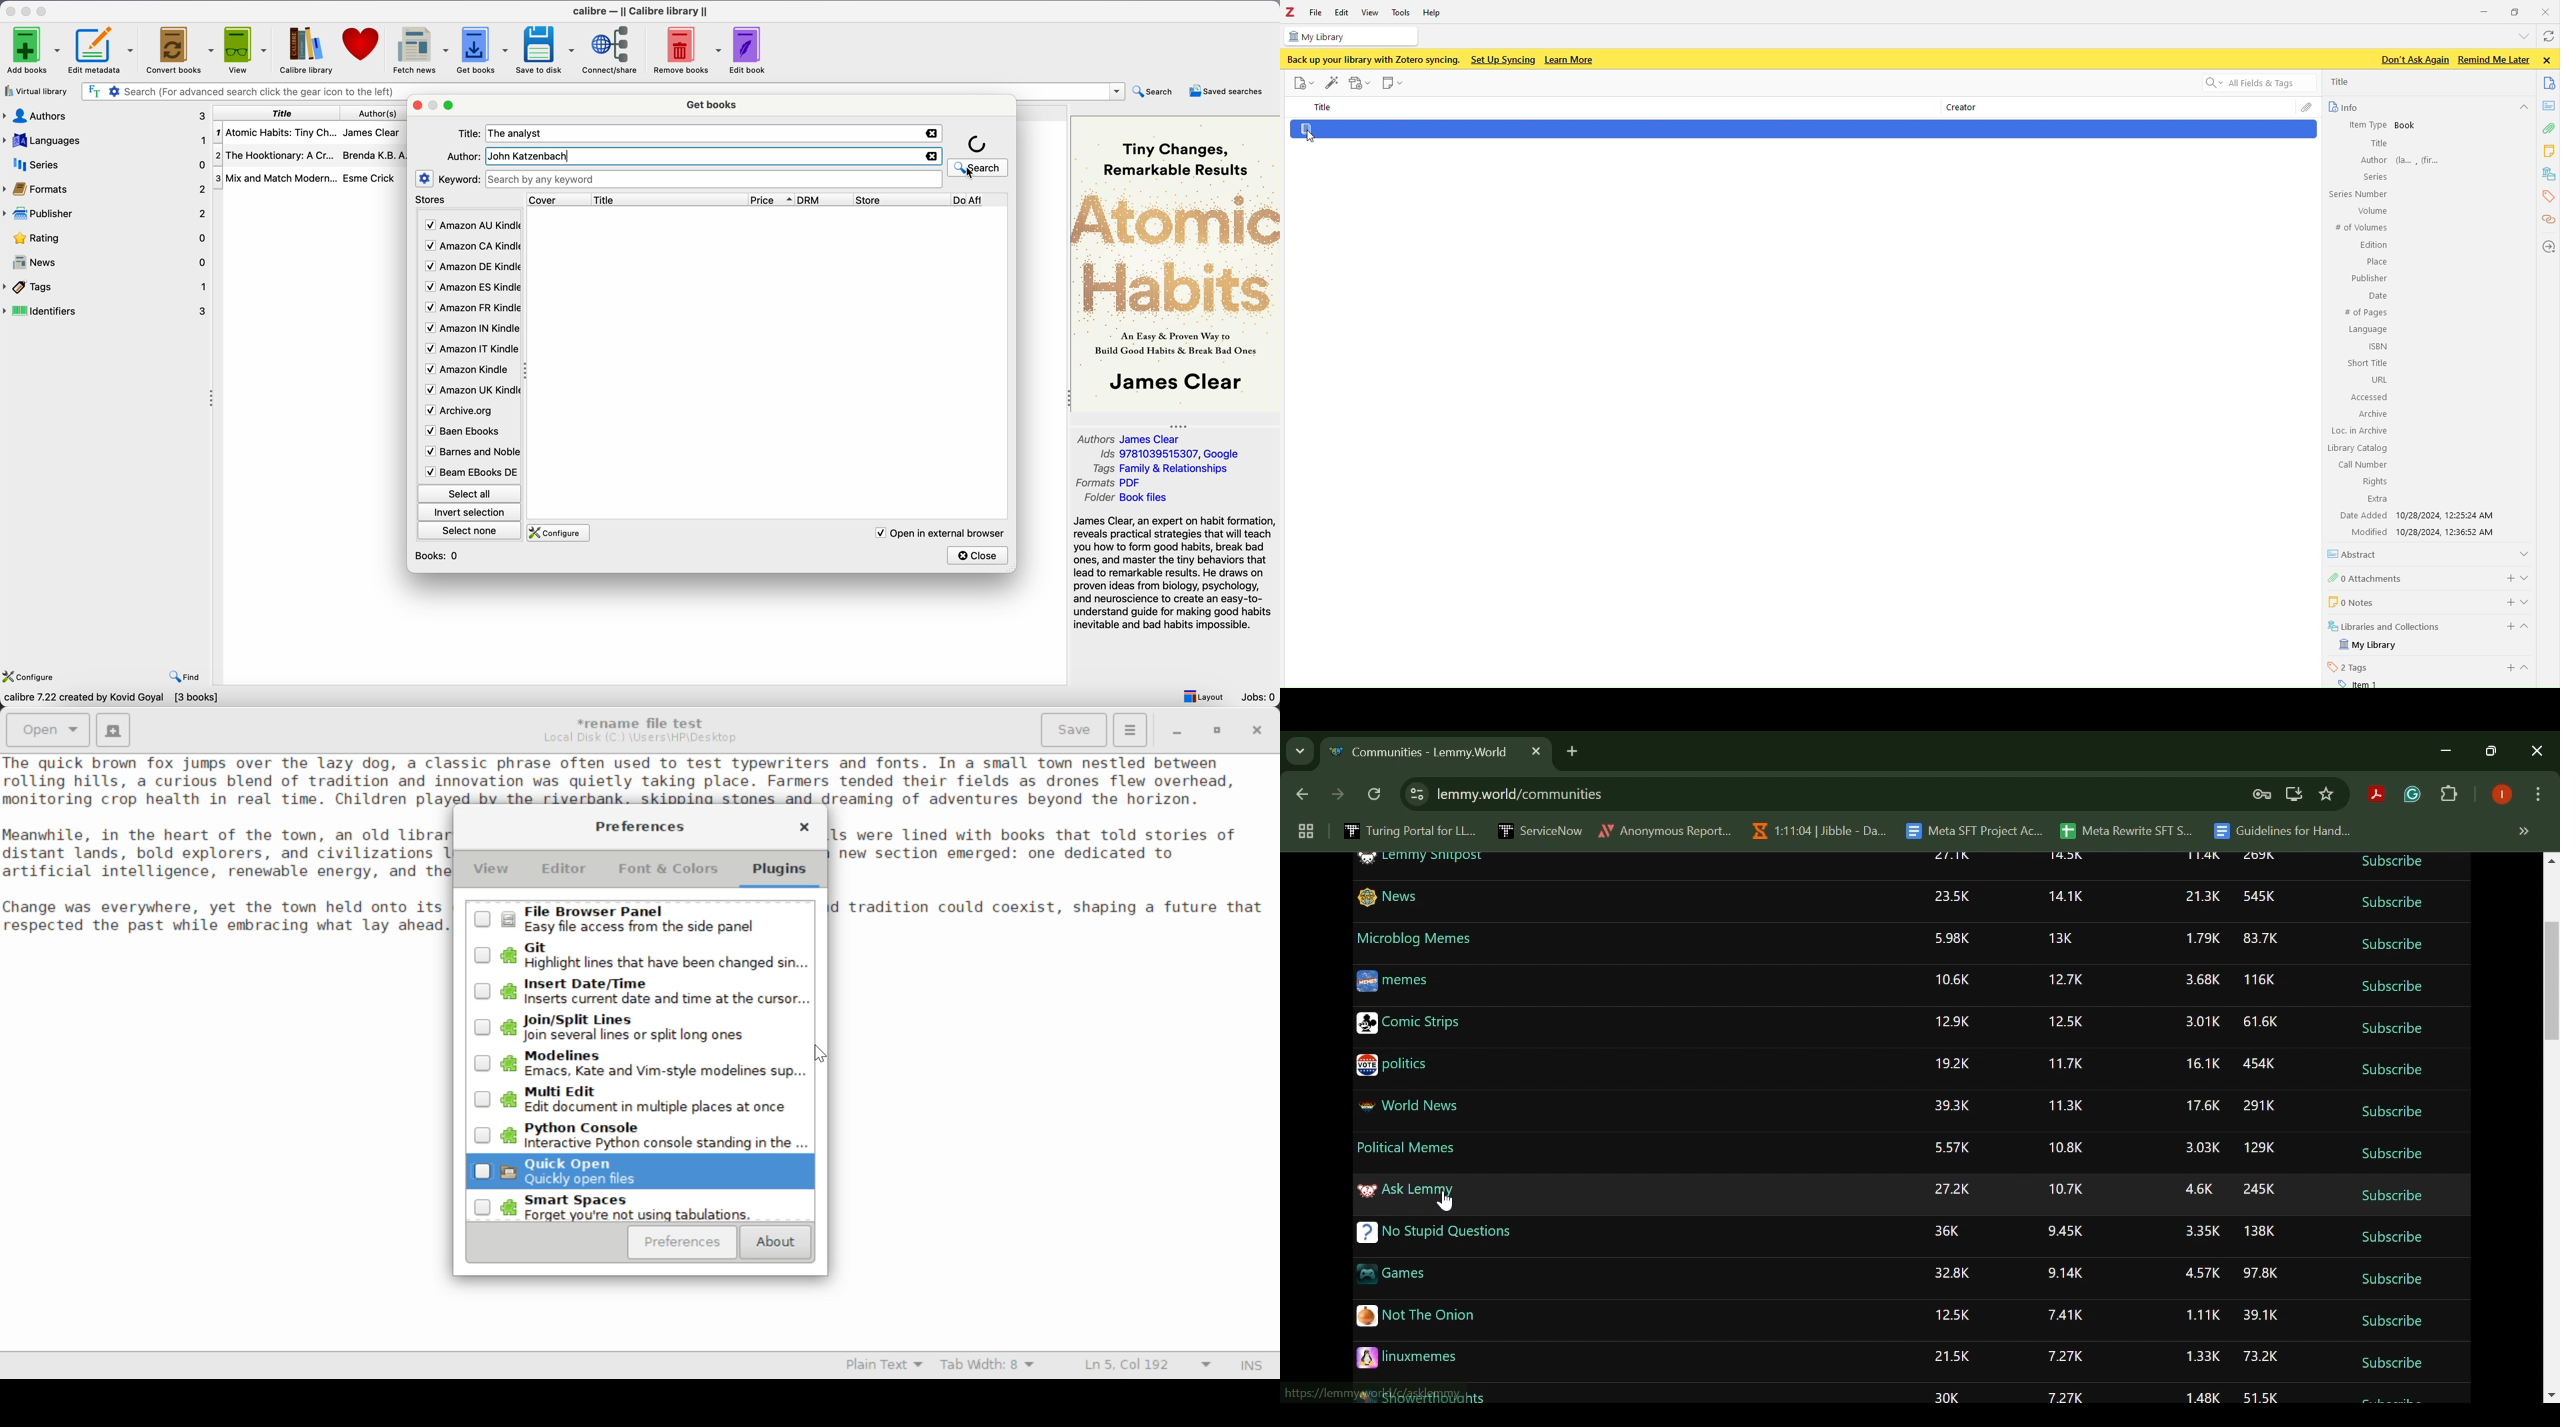 This screenshot has width=2576, height=1428. I want to click on 39.3K, so click(1952, 1105).